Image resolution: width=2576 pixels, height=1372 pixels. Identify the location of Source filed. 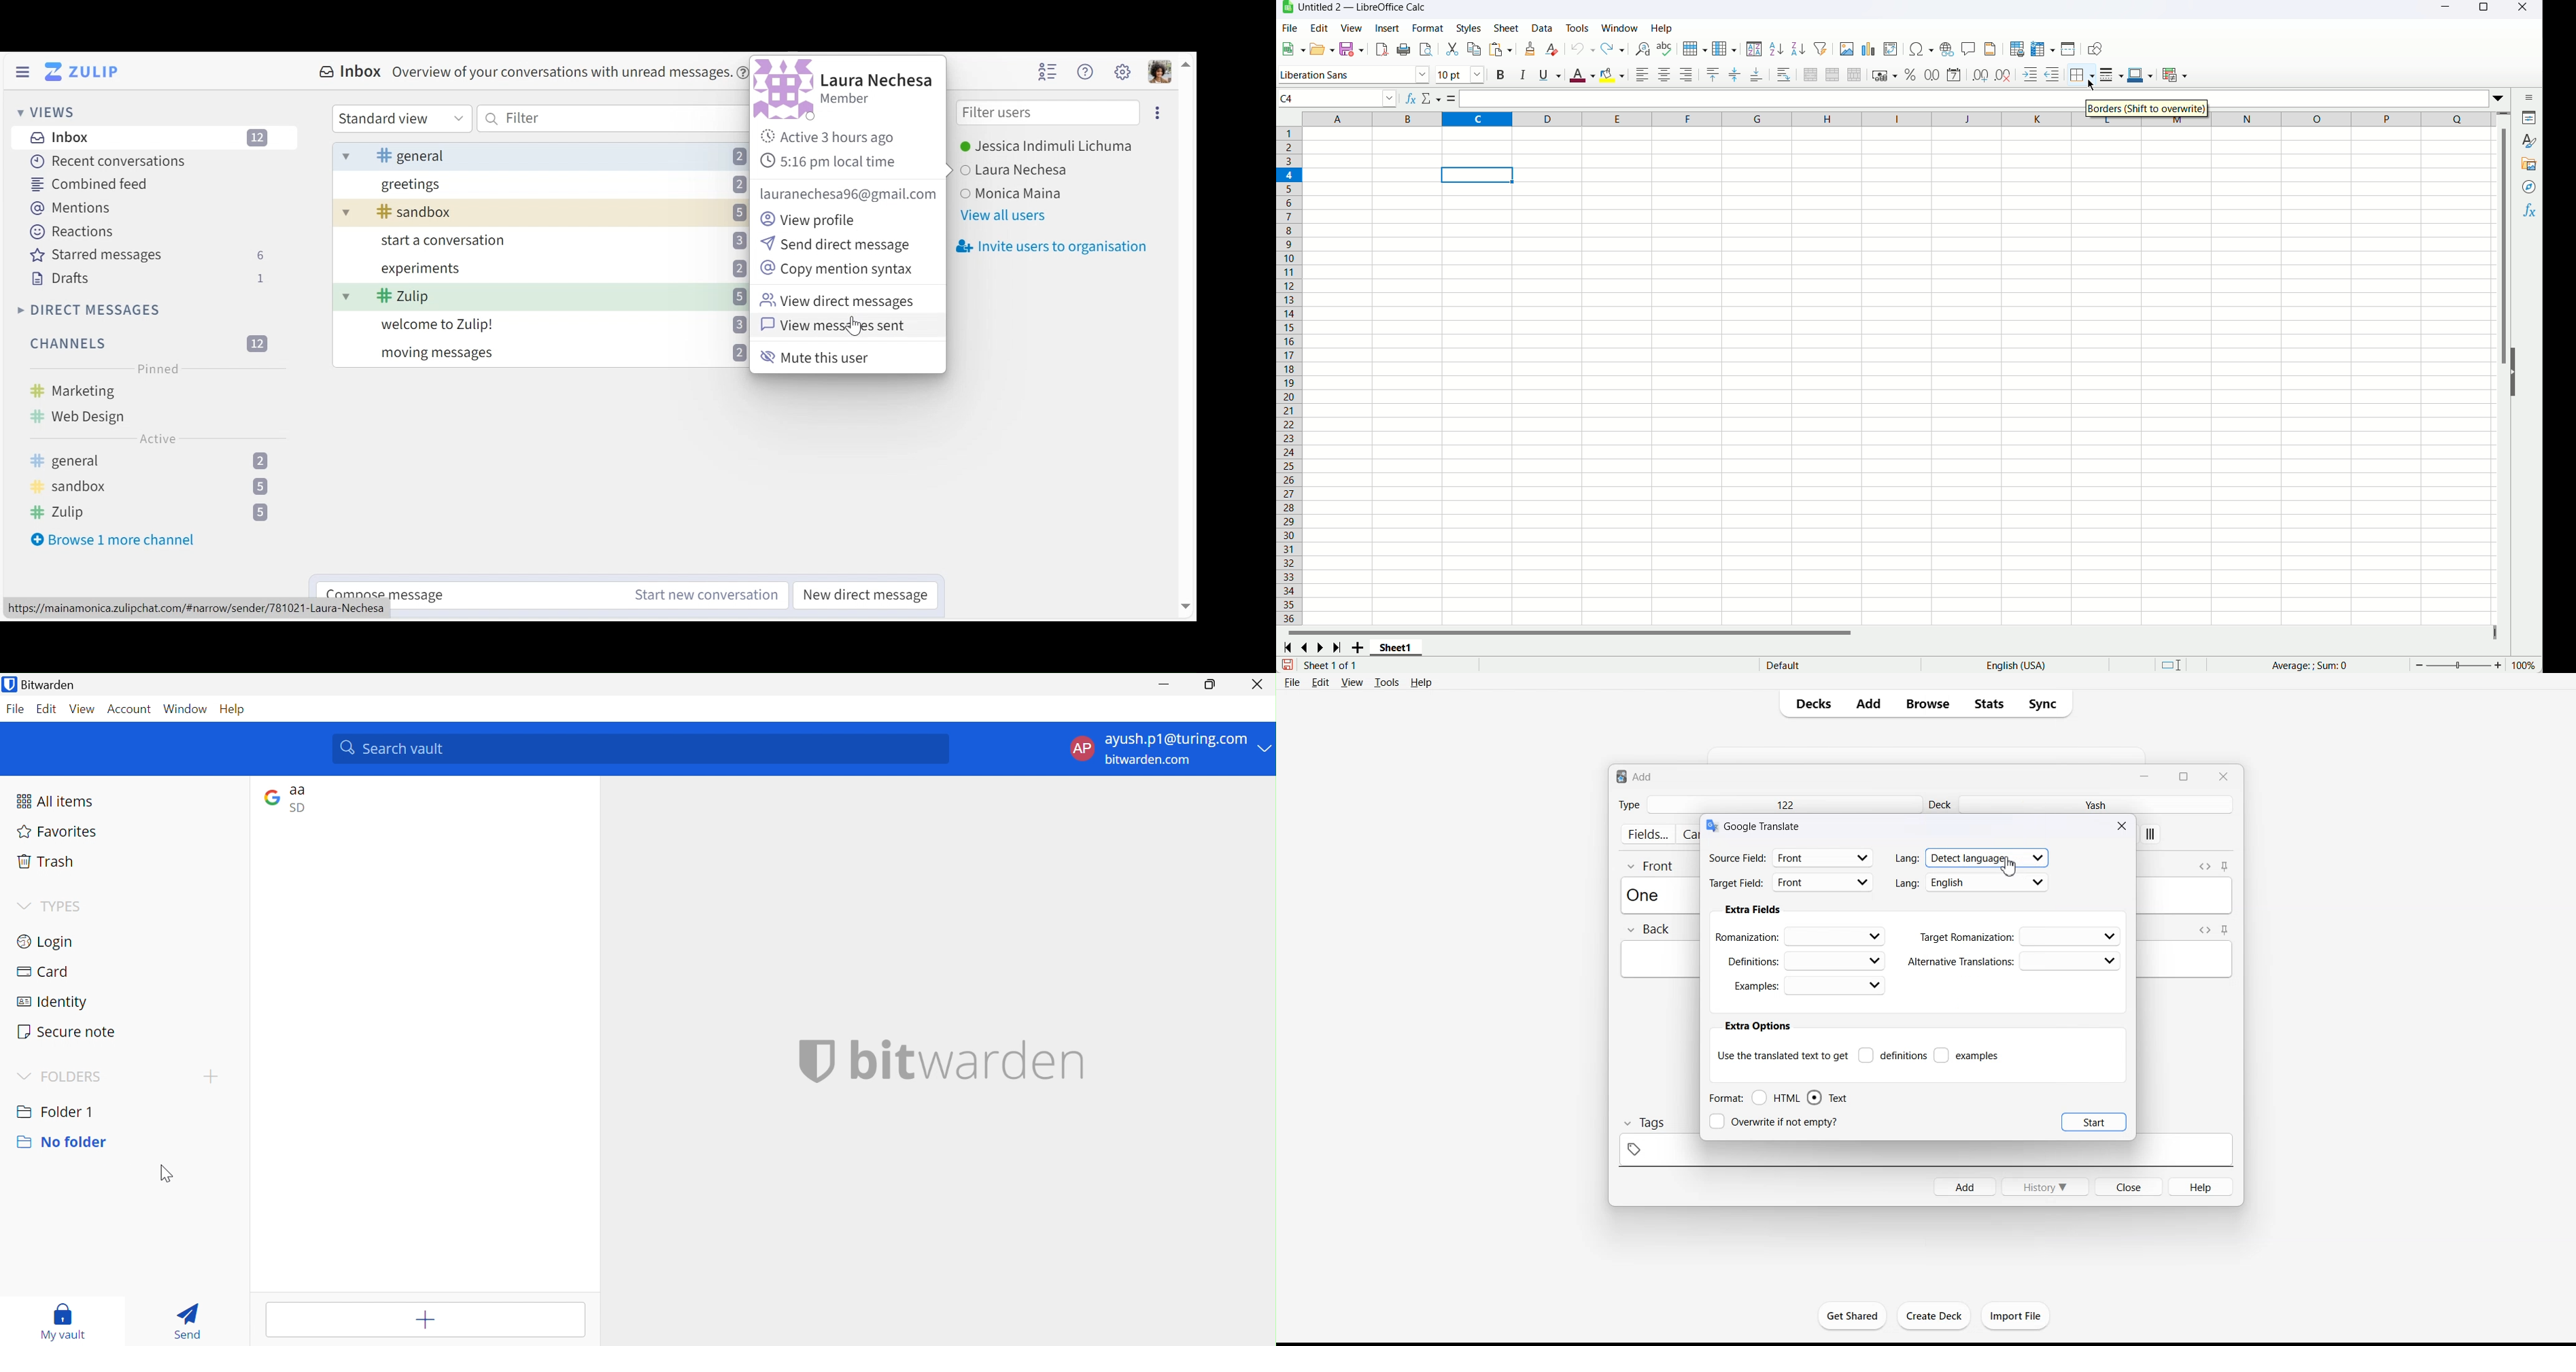
(1791, 857).